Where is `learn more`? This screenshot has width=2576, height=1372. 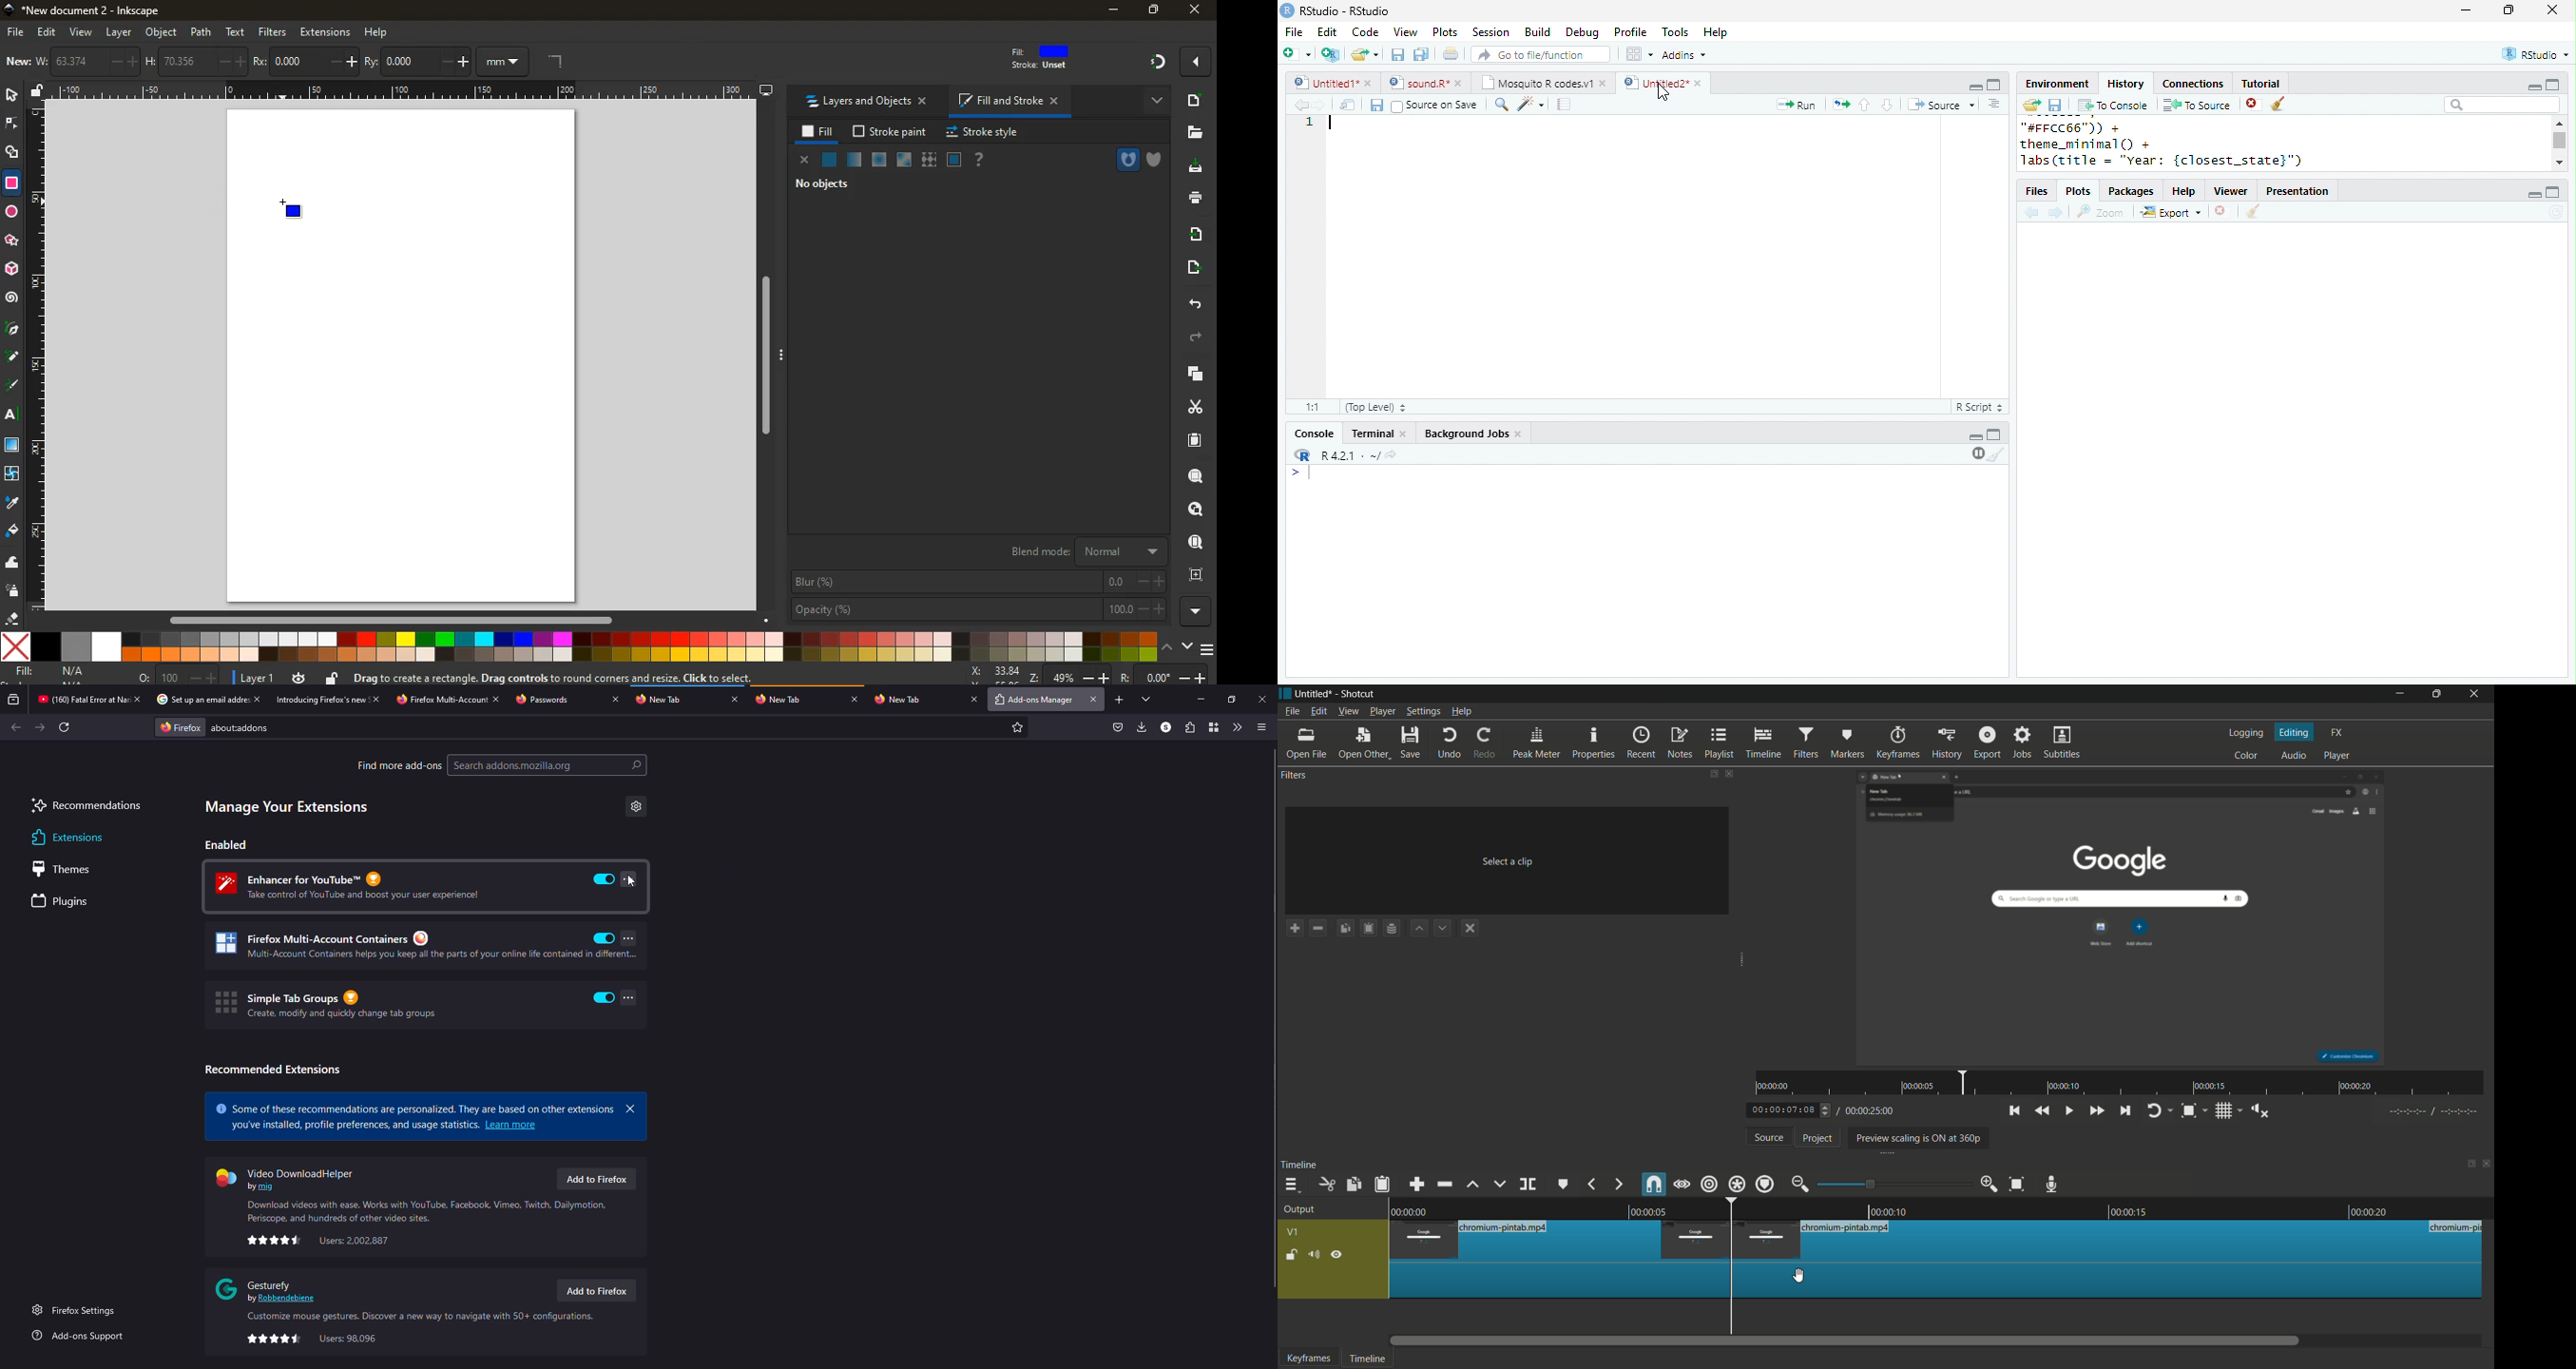 learn more is located at coordinates (415, 1105).